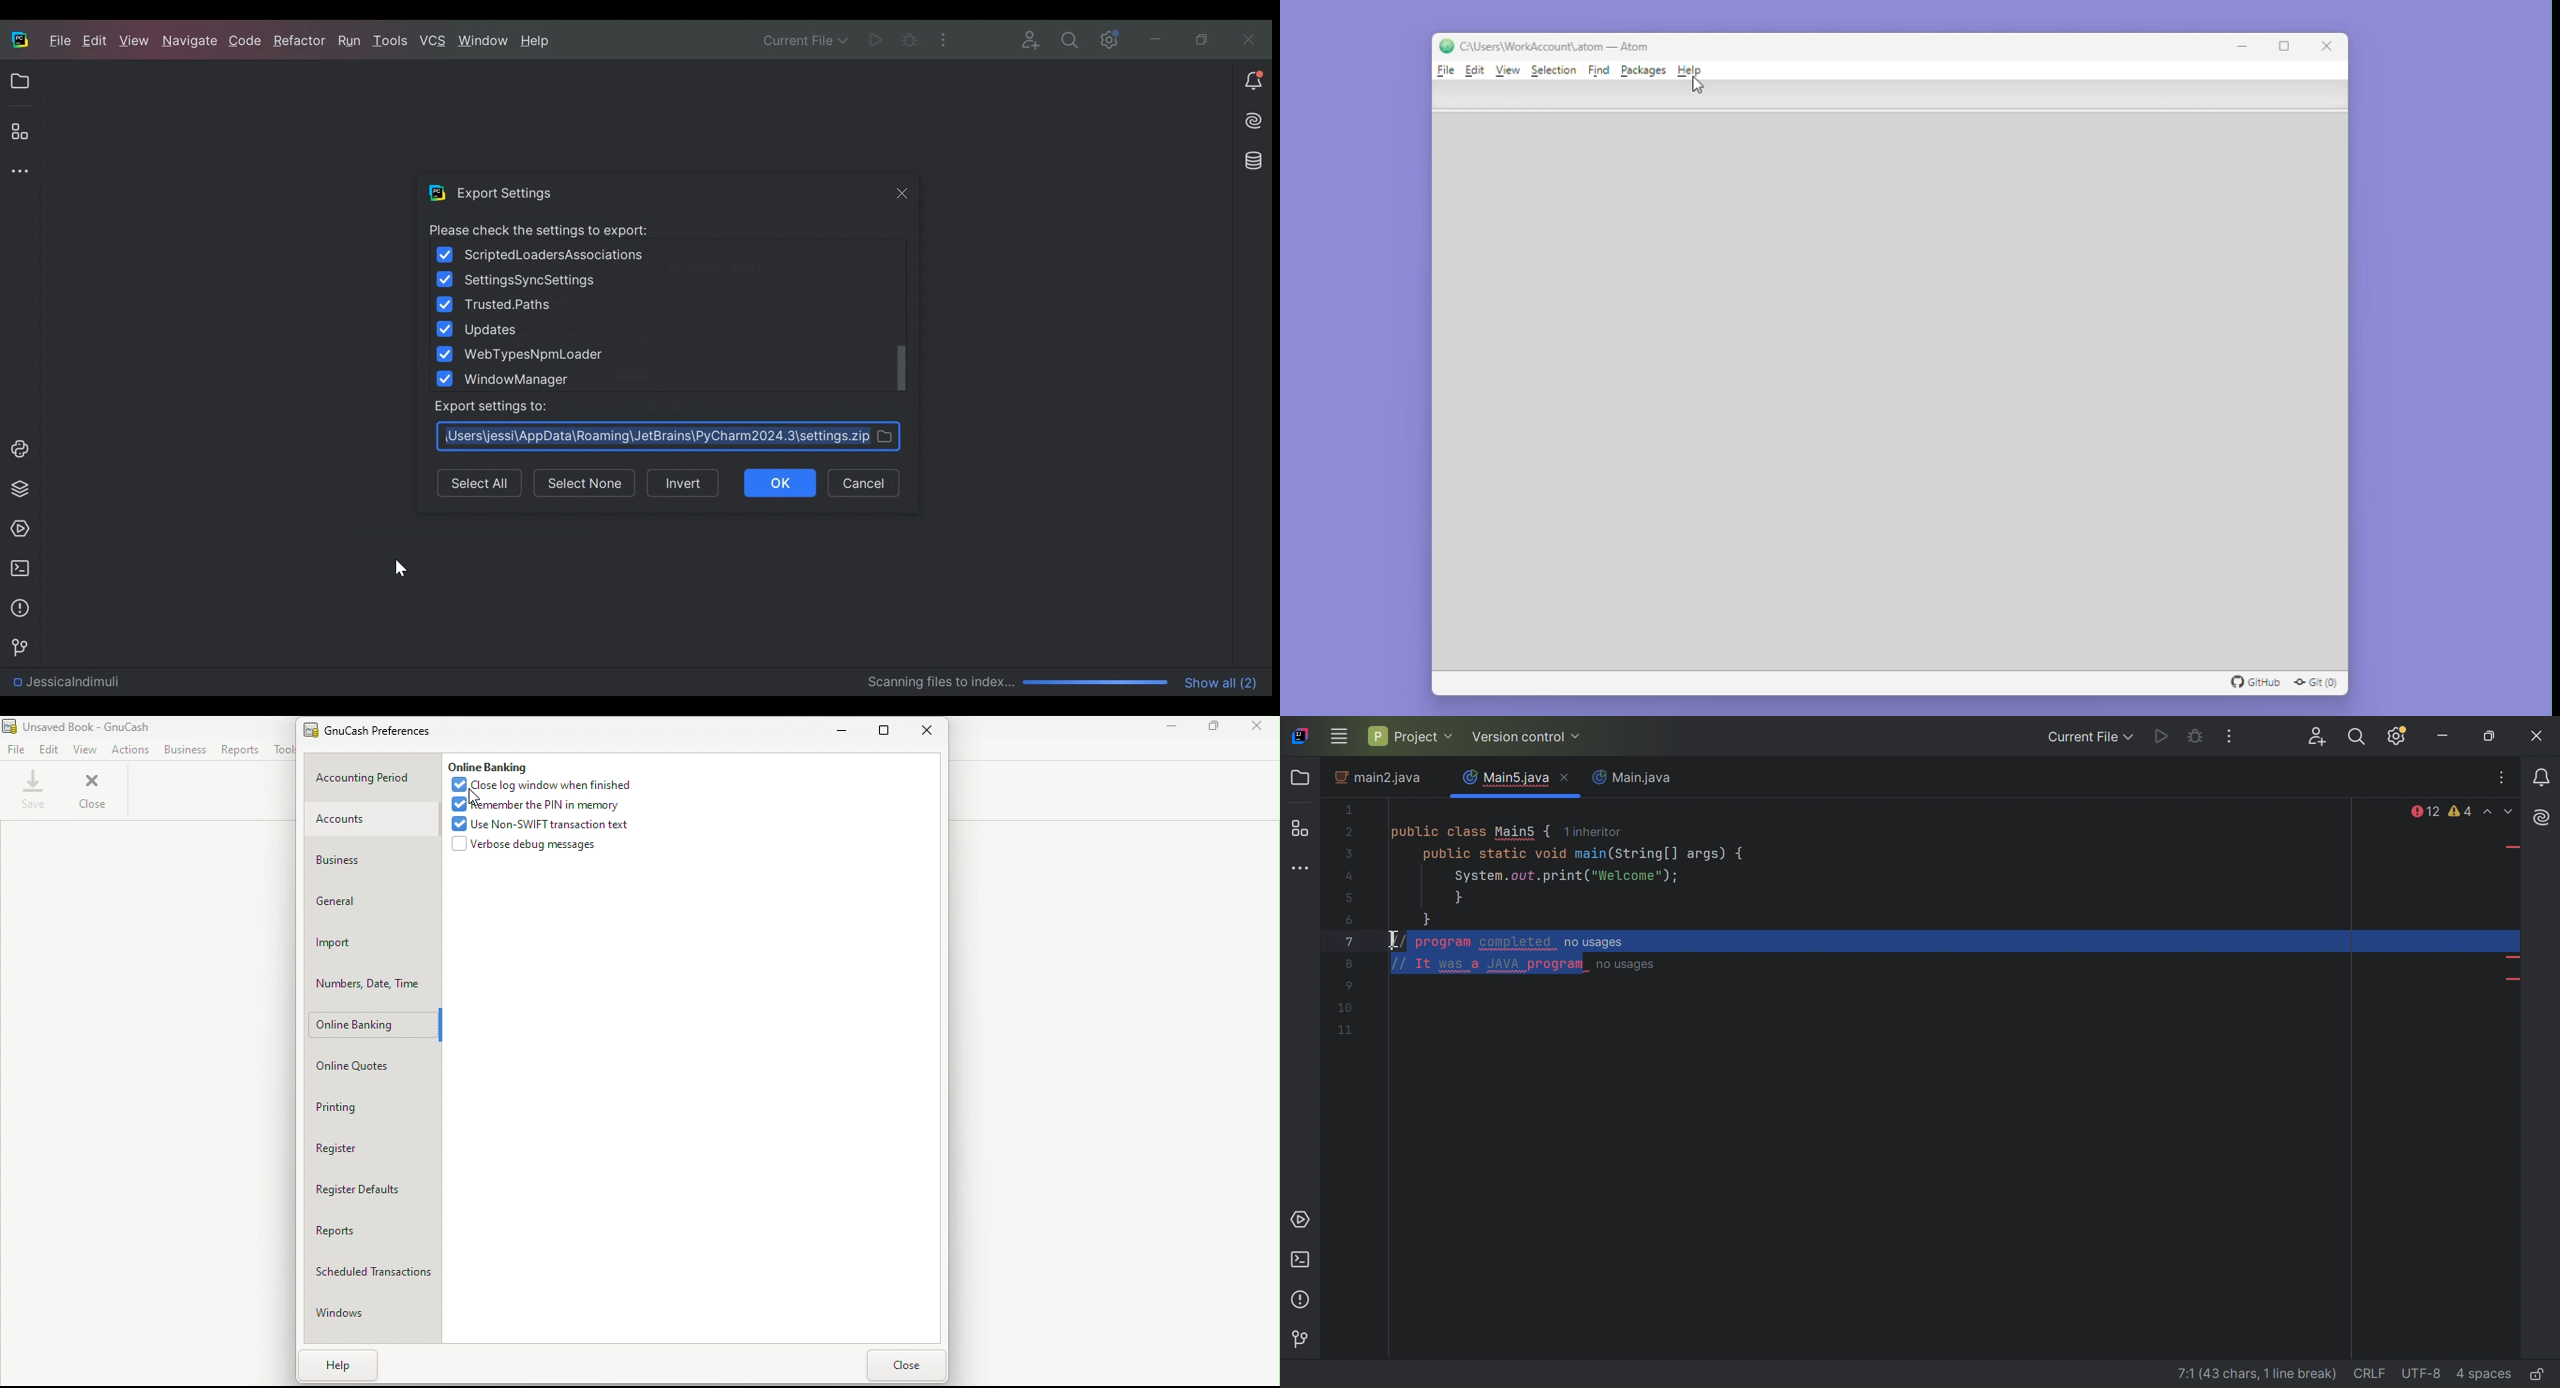  I want to click on Window, so click(484, 40).